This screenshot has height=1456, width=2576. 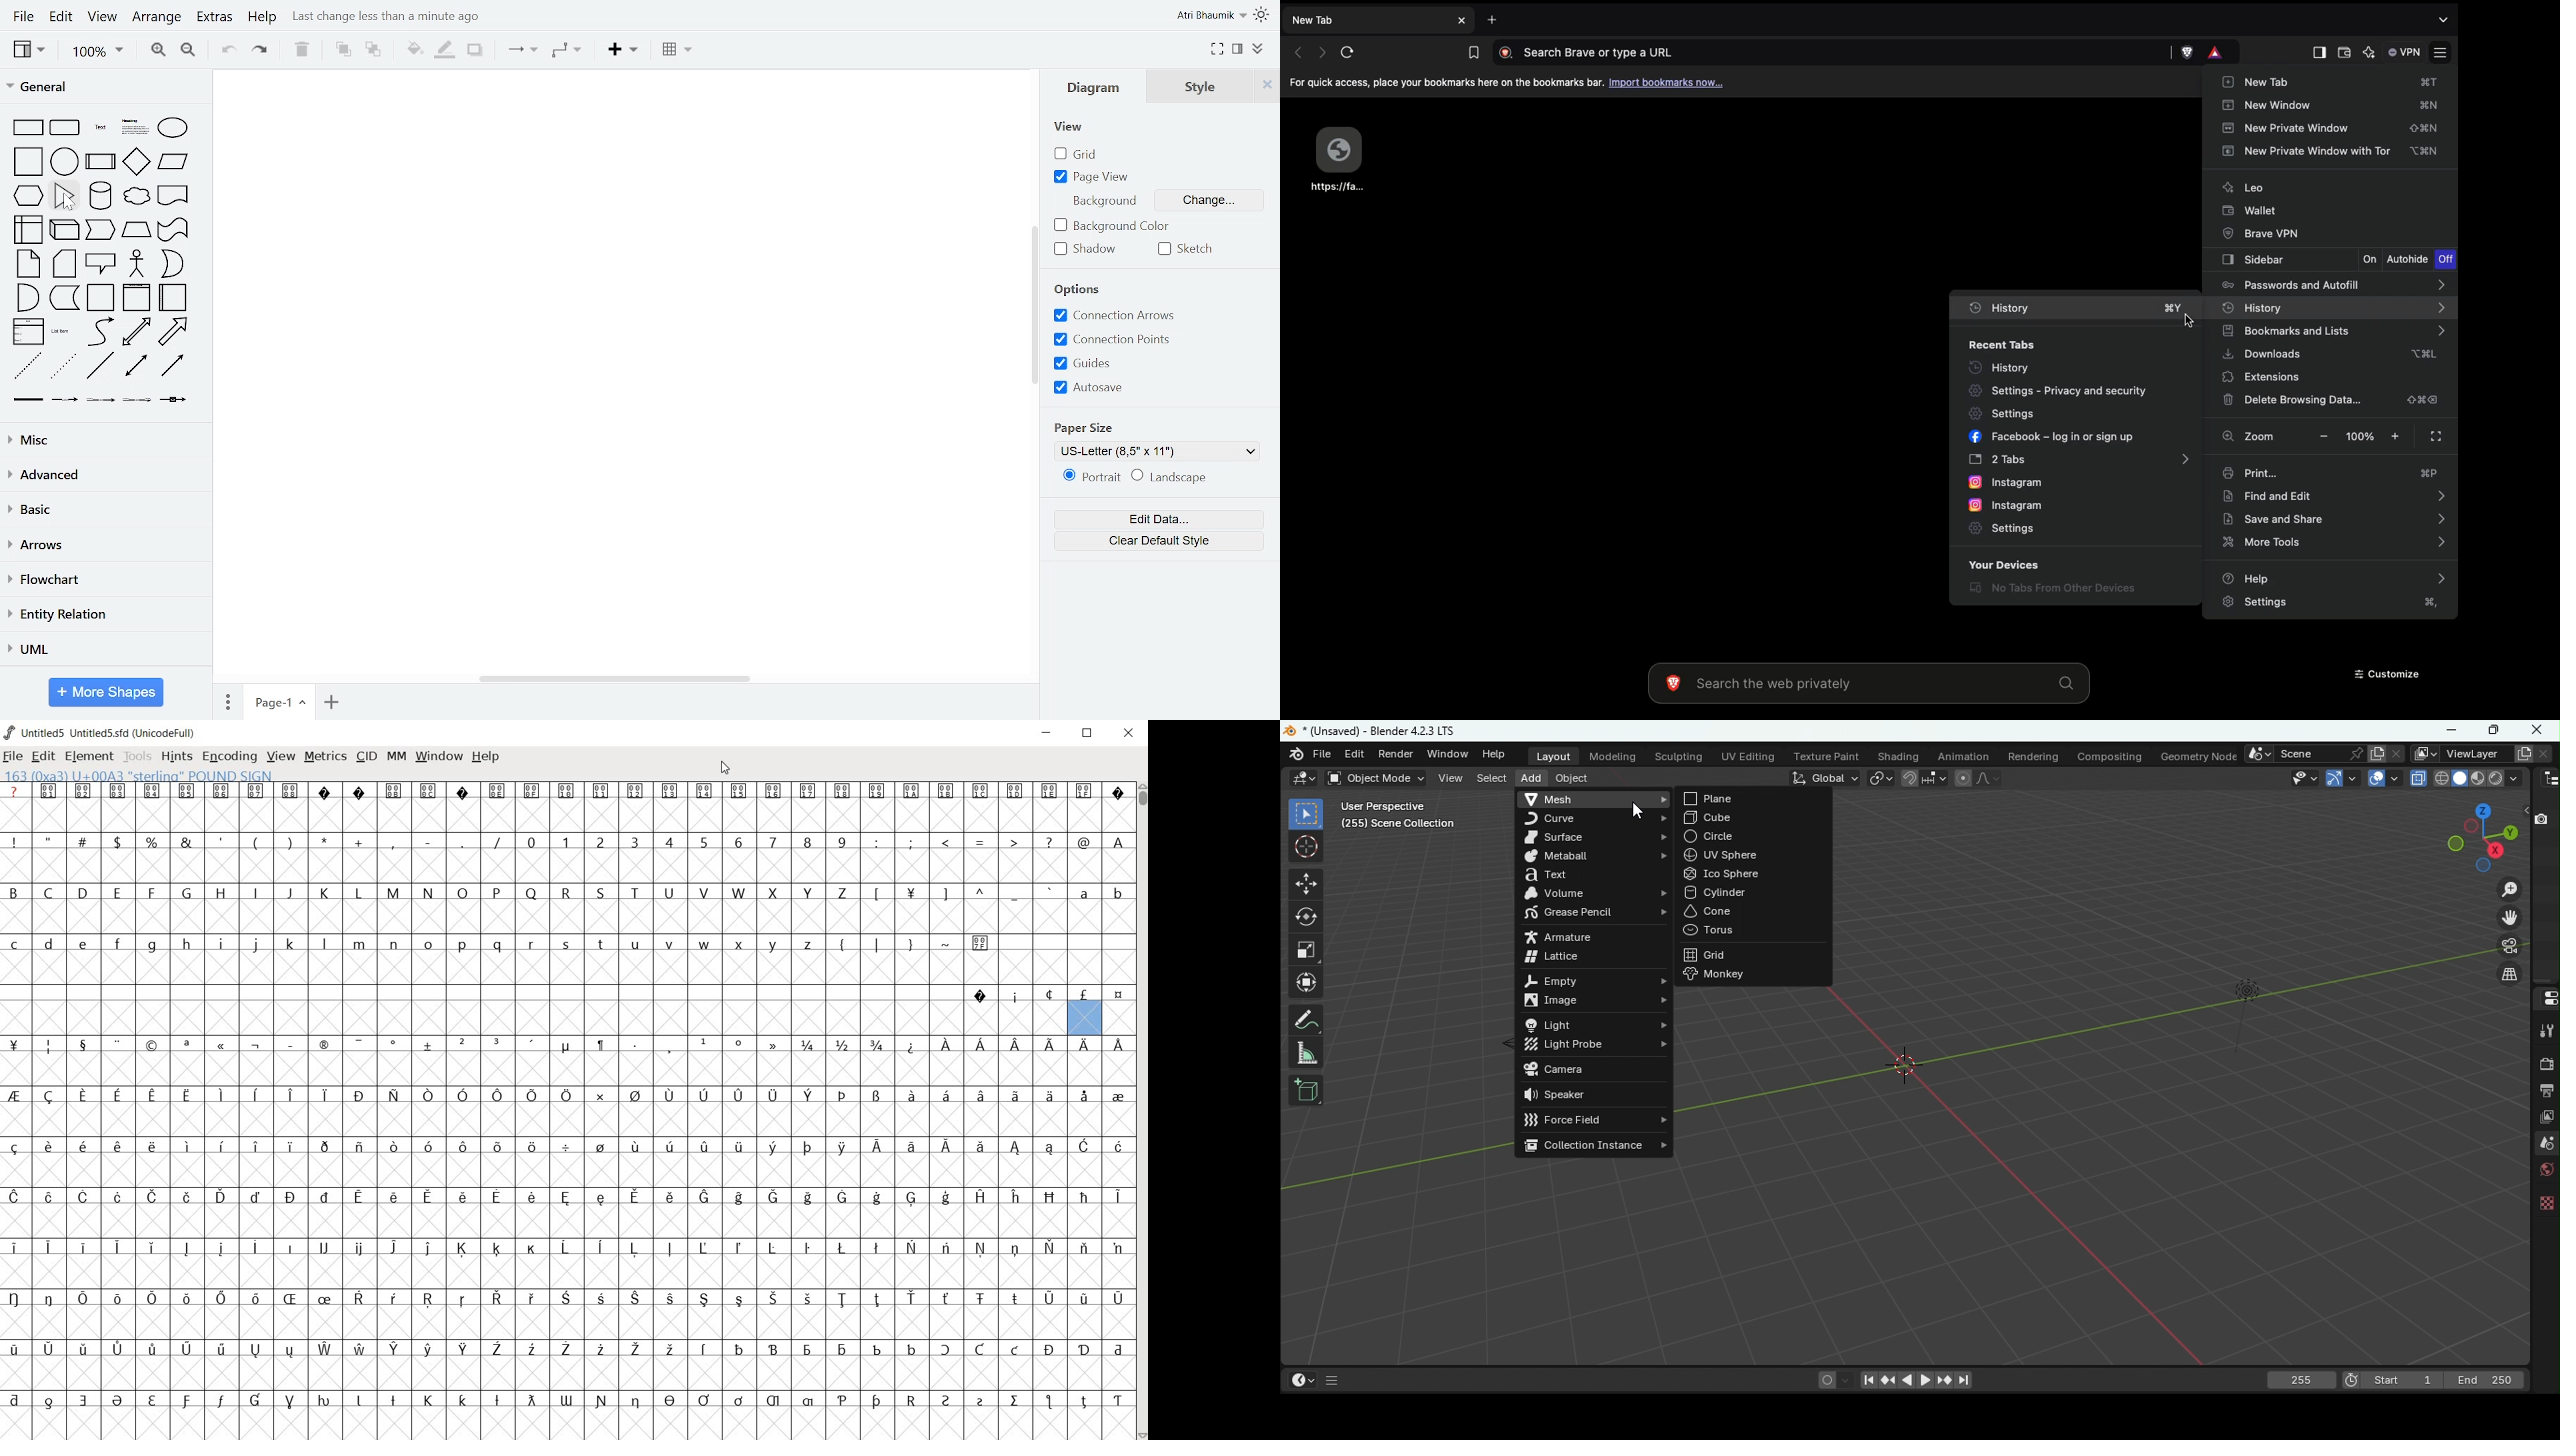 What do you see at coordinates (256, 893) in the screenshot?
I see `I` at bounding box center [256, 893].